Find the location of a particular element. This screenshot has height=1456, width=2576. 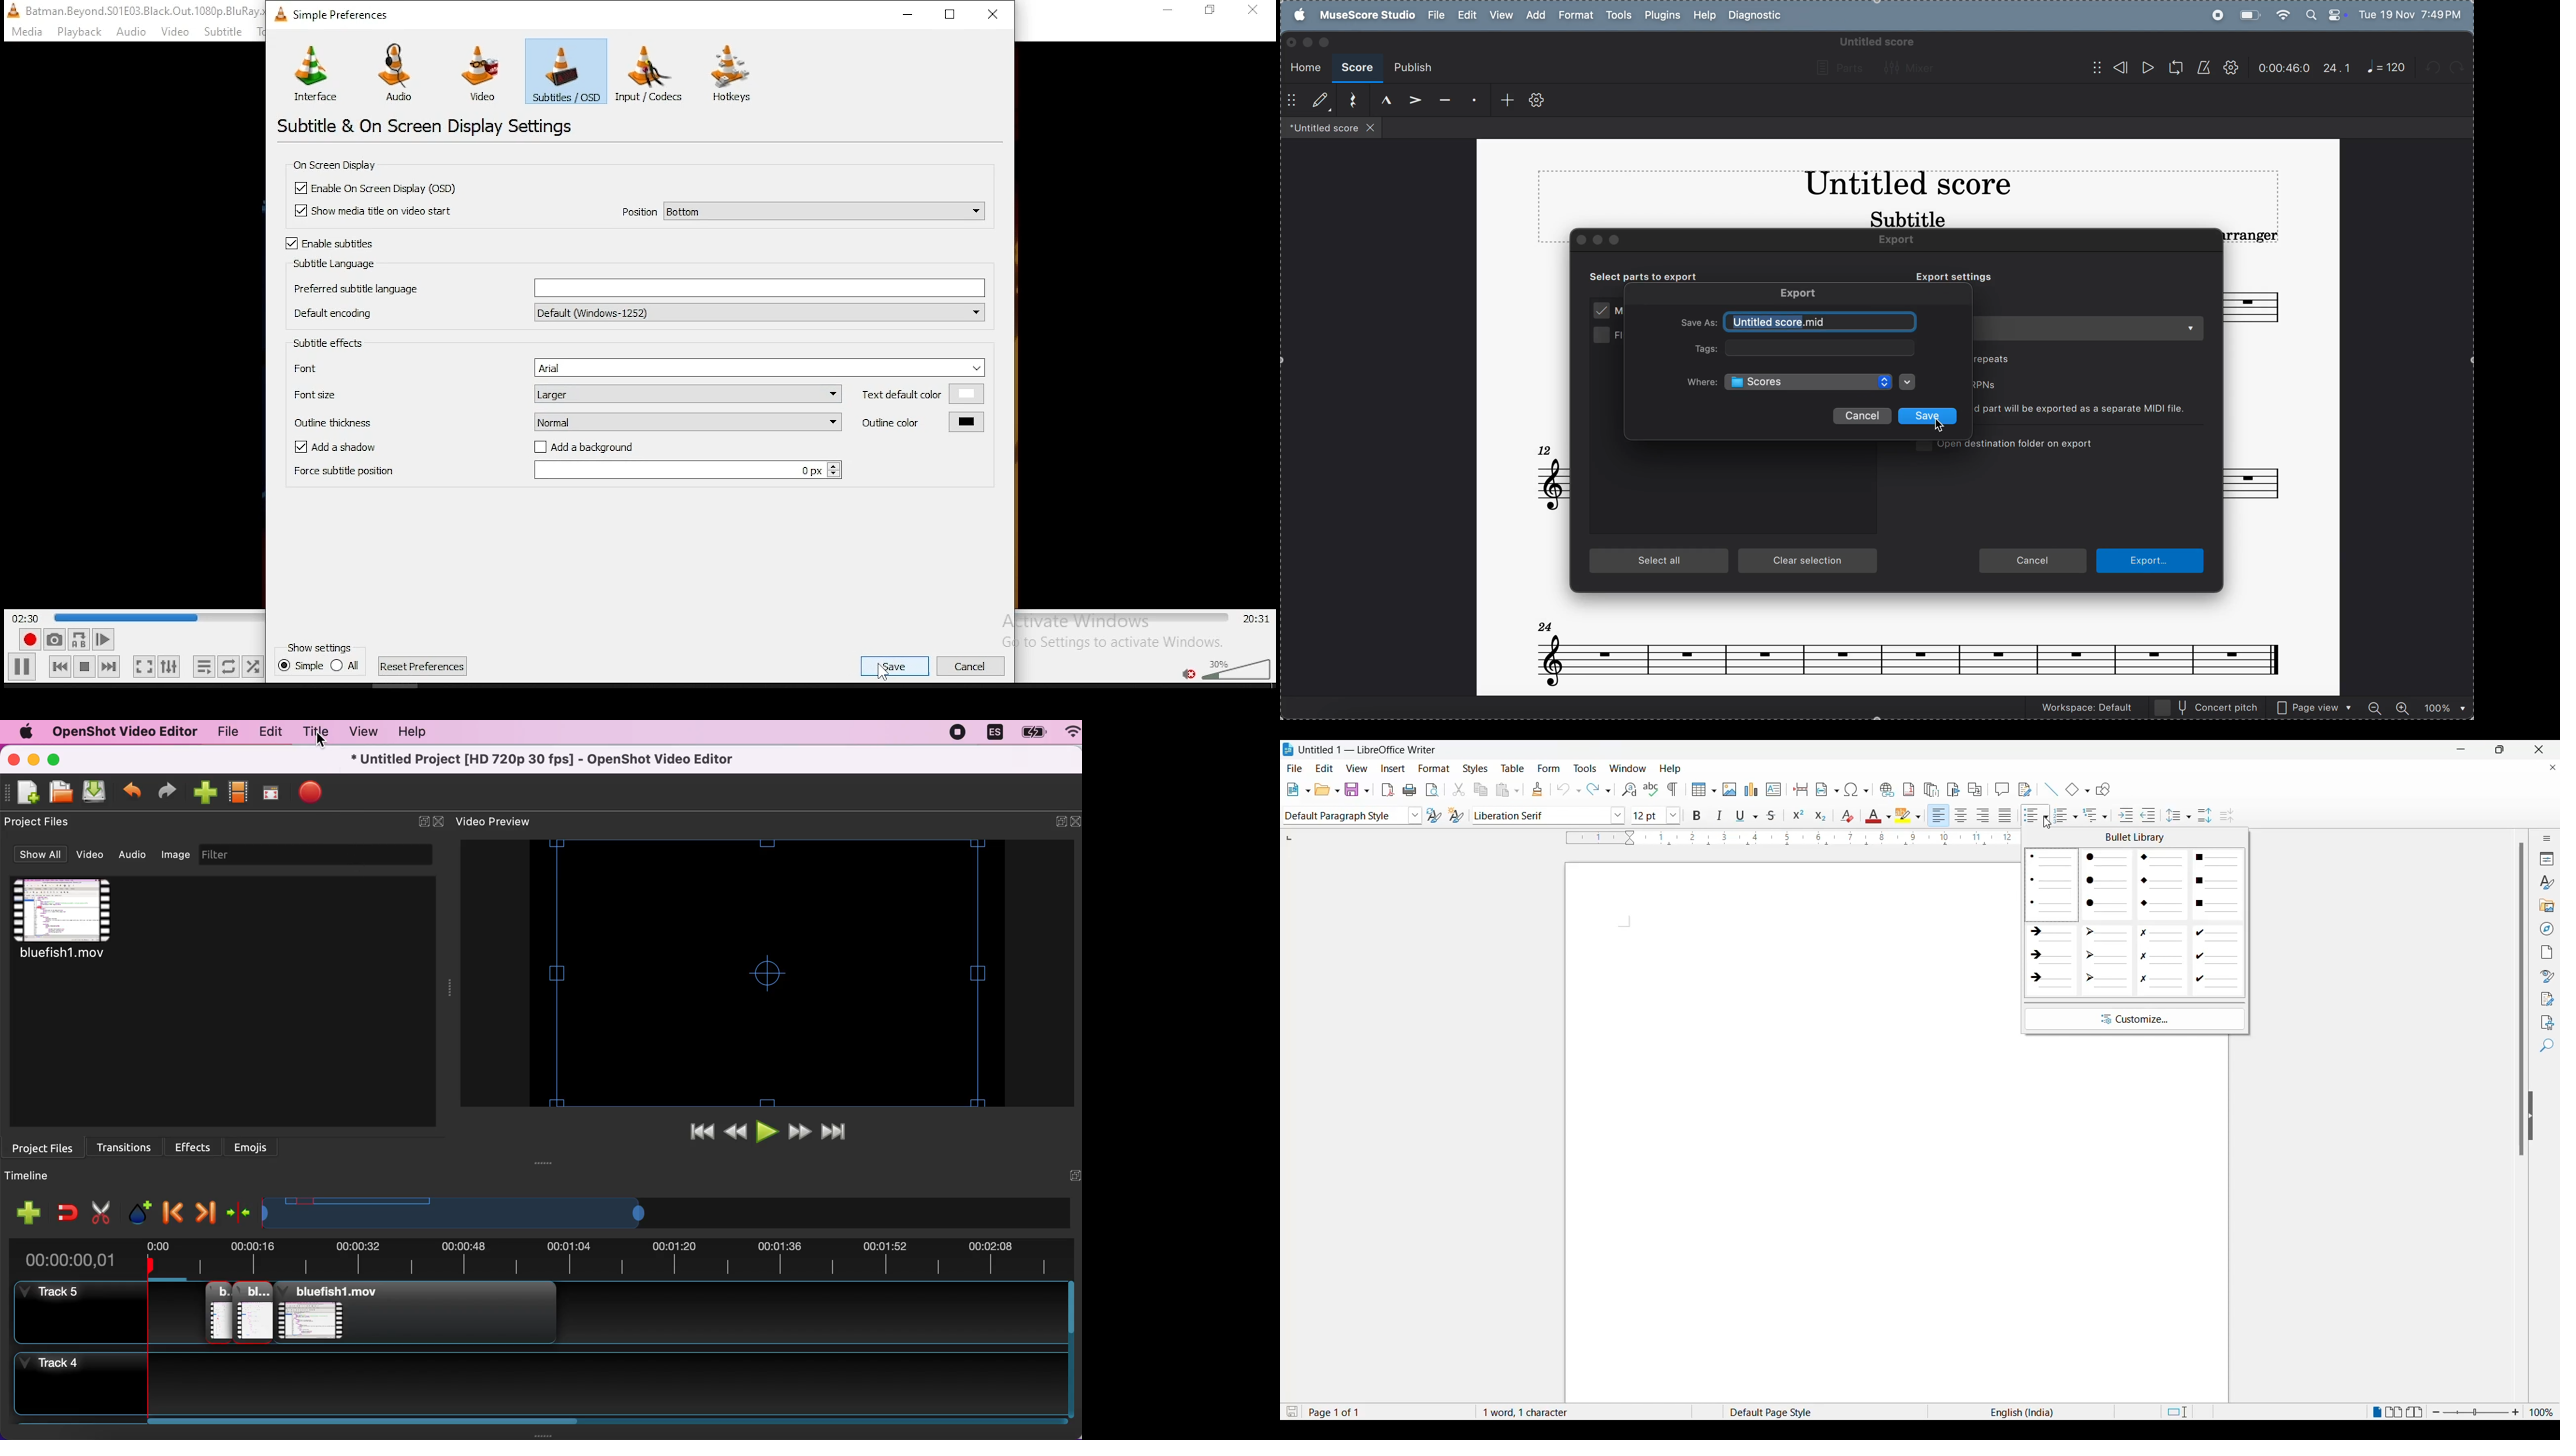

file is located at coordinates (1436, 15).